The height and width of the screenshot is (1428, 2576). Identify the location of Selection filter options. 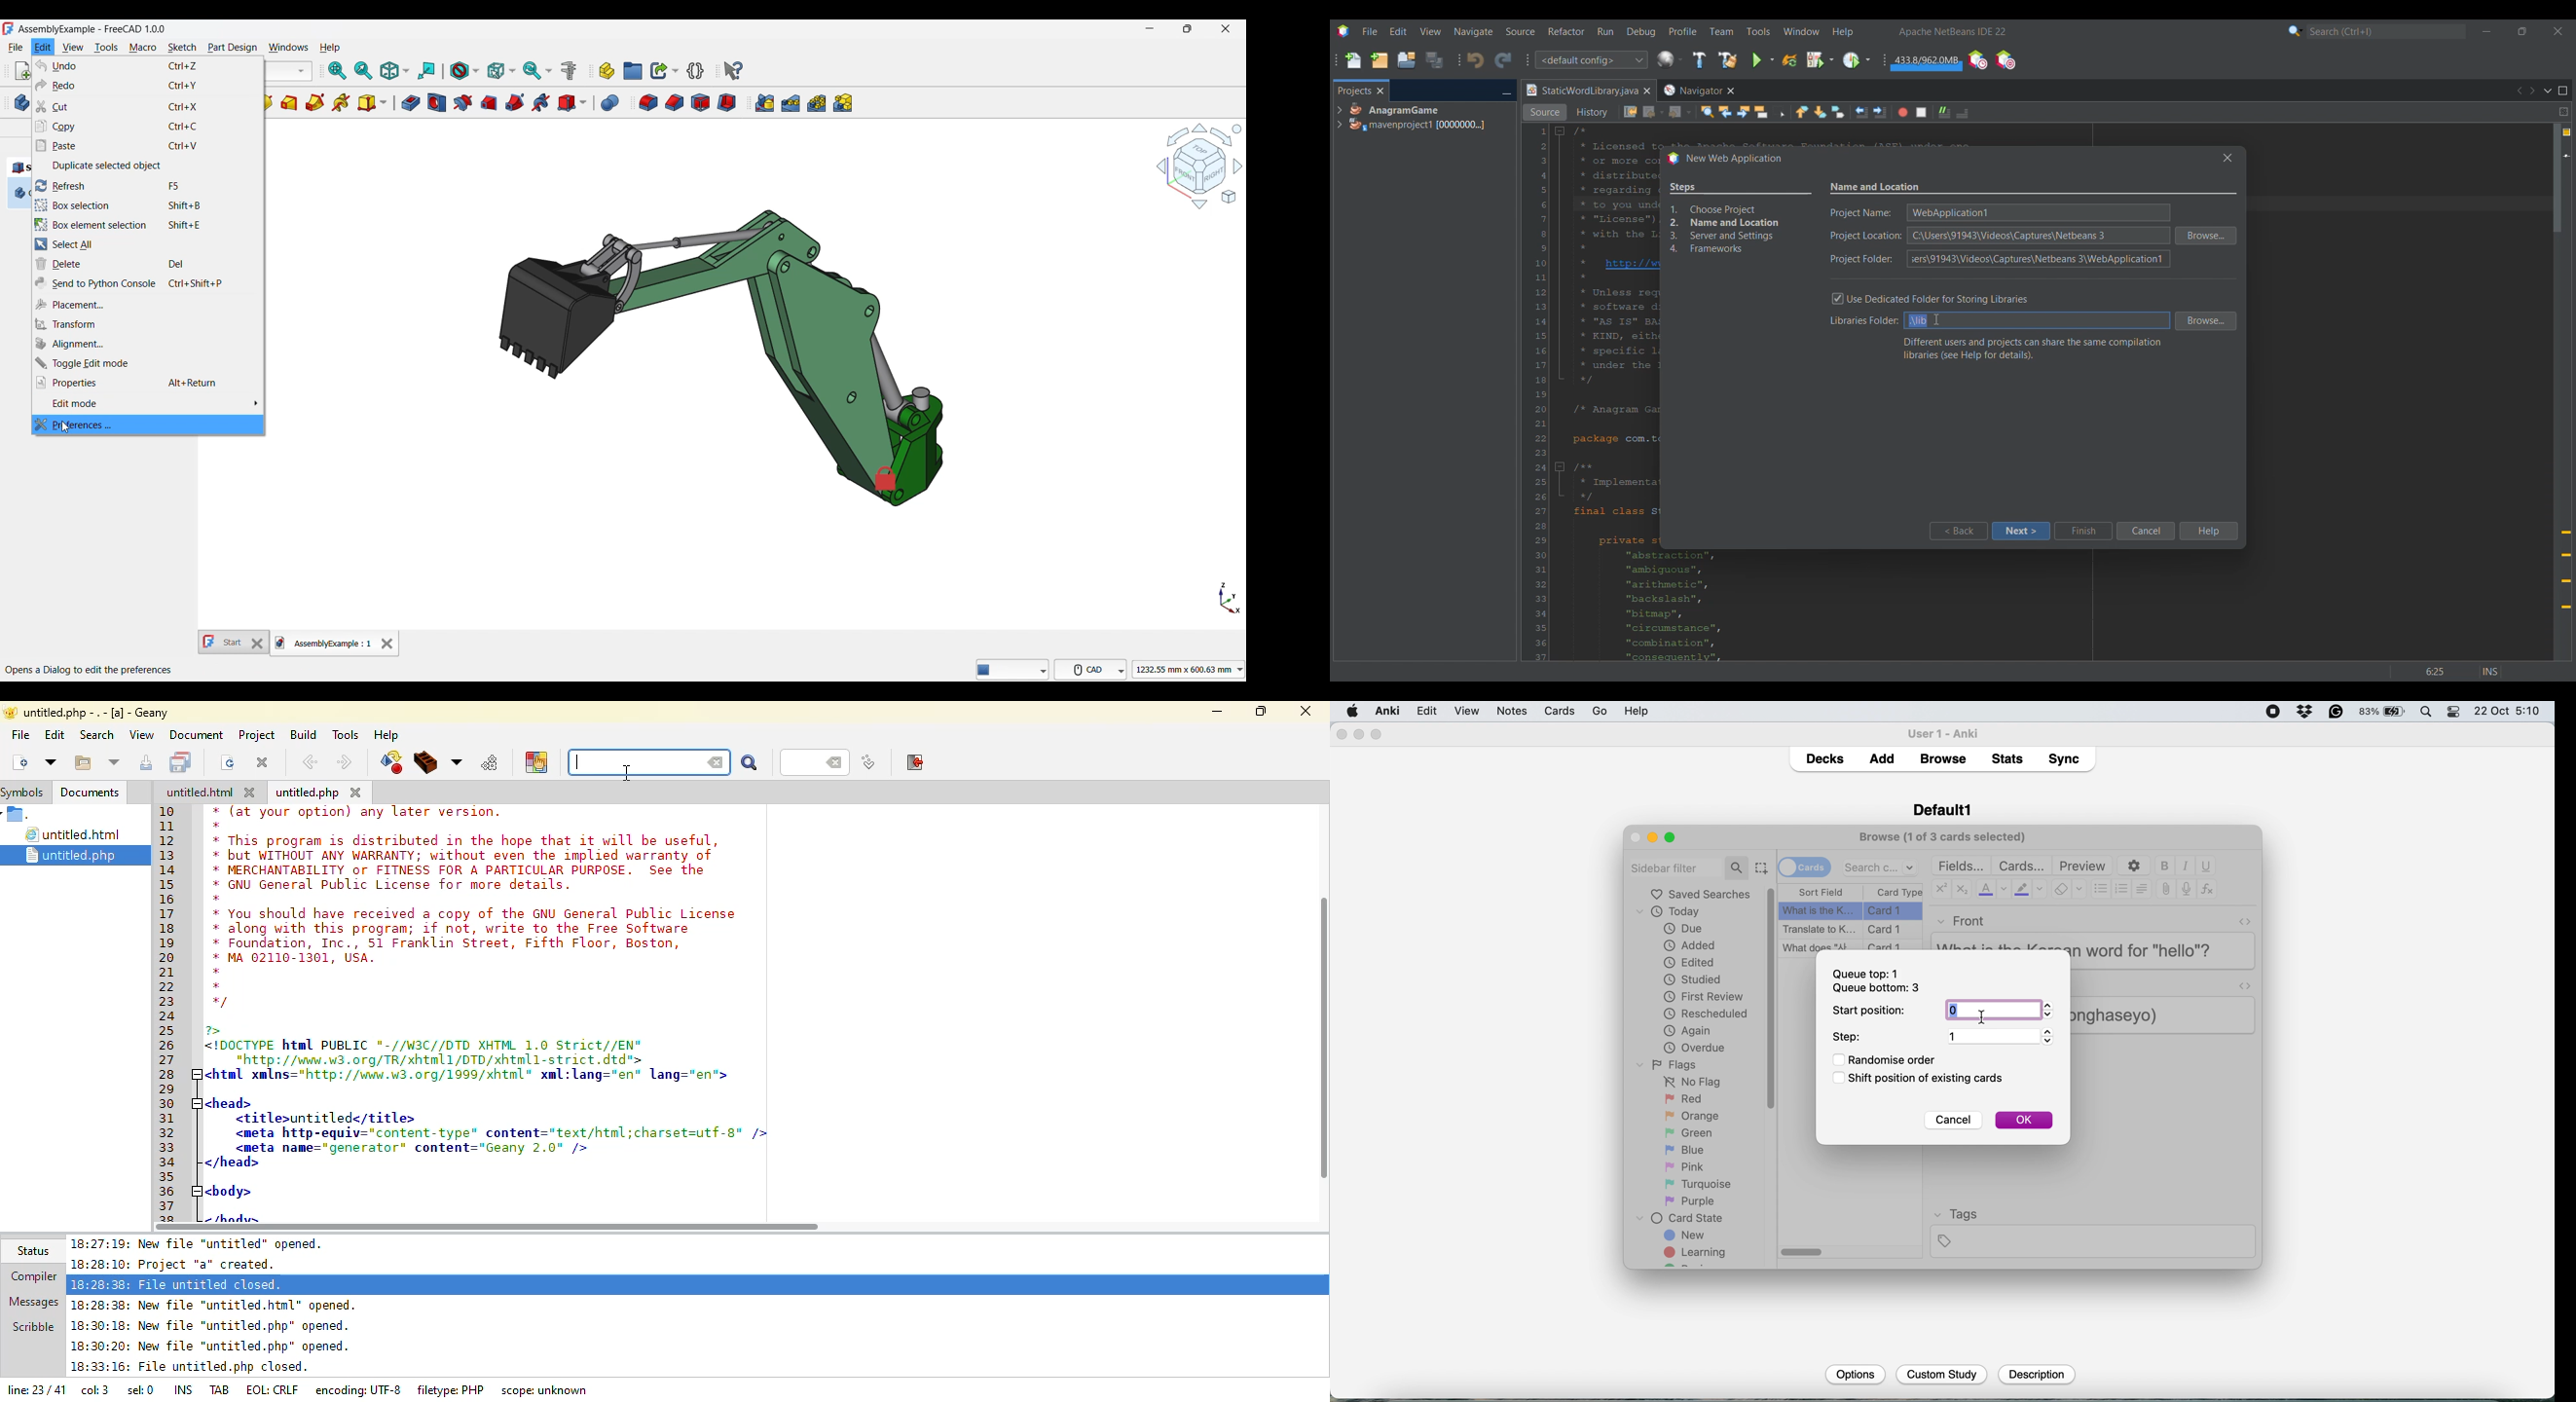
(501, 71).